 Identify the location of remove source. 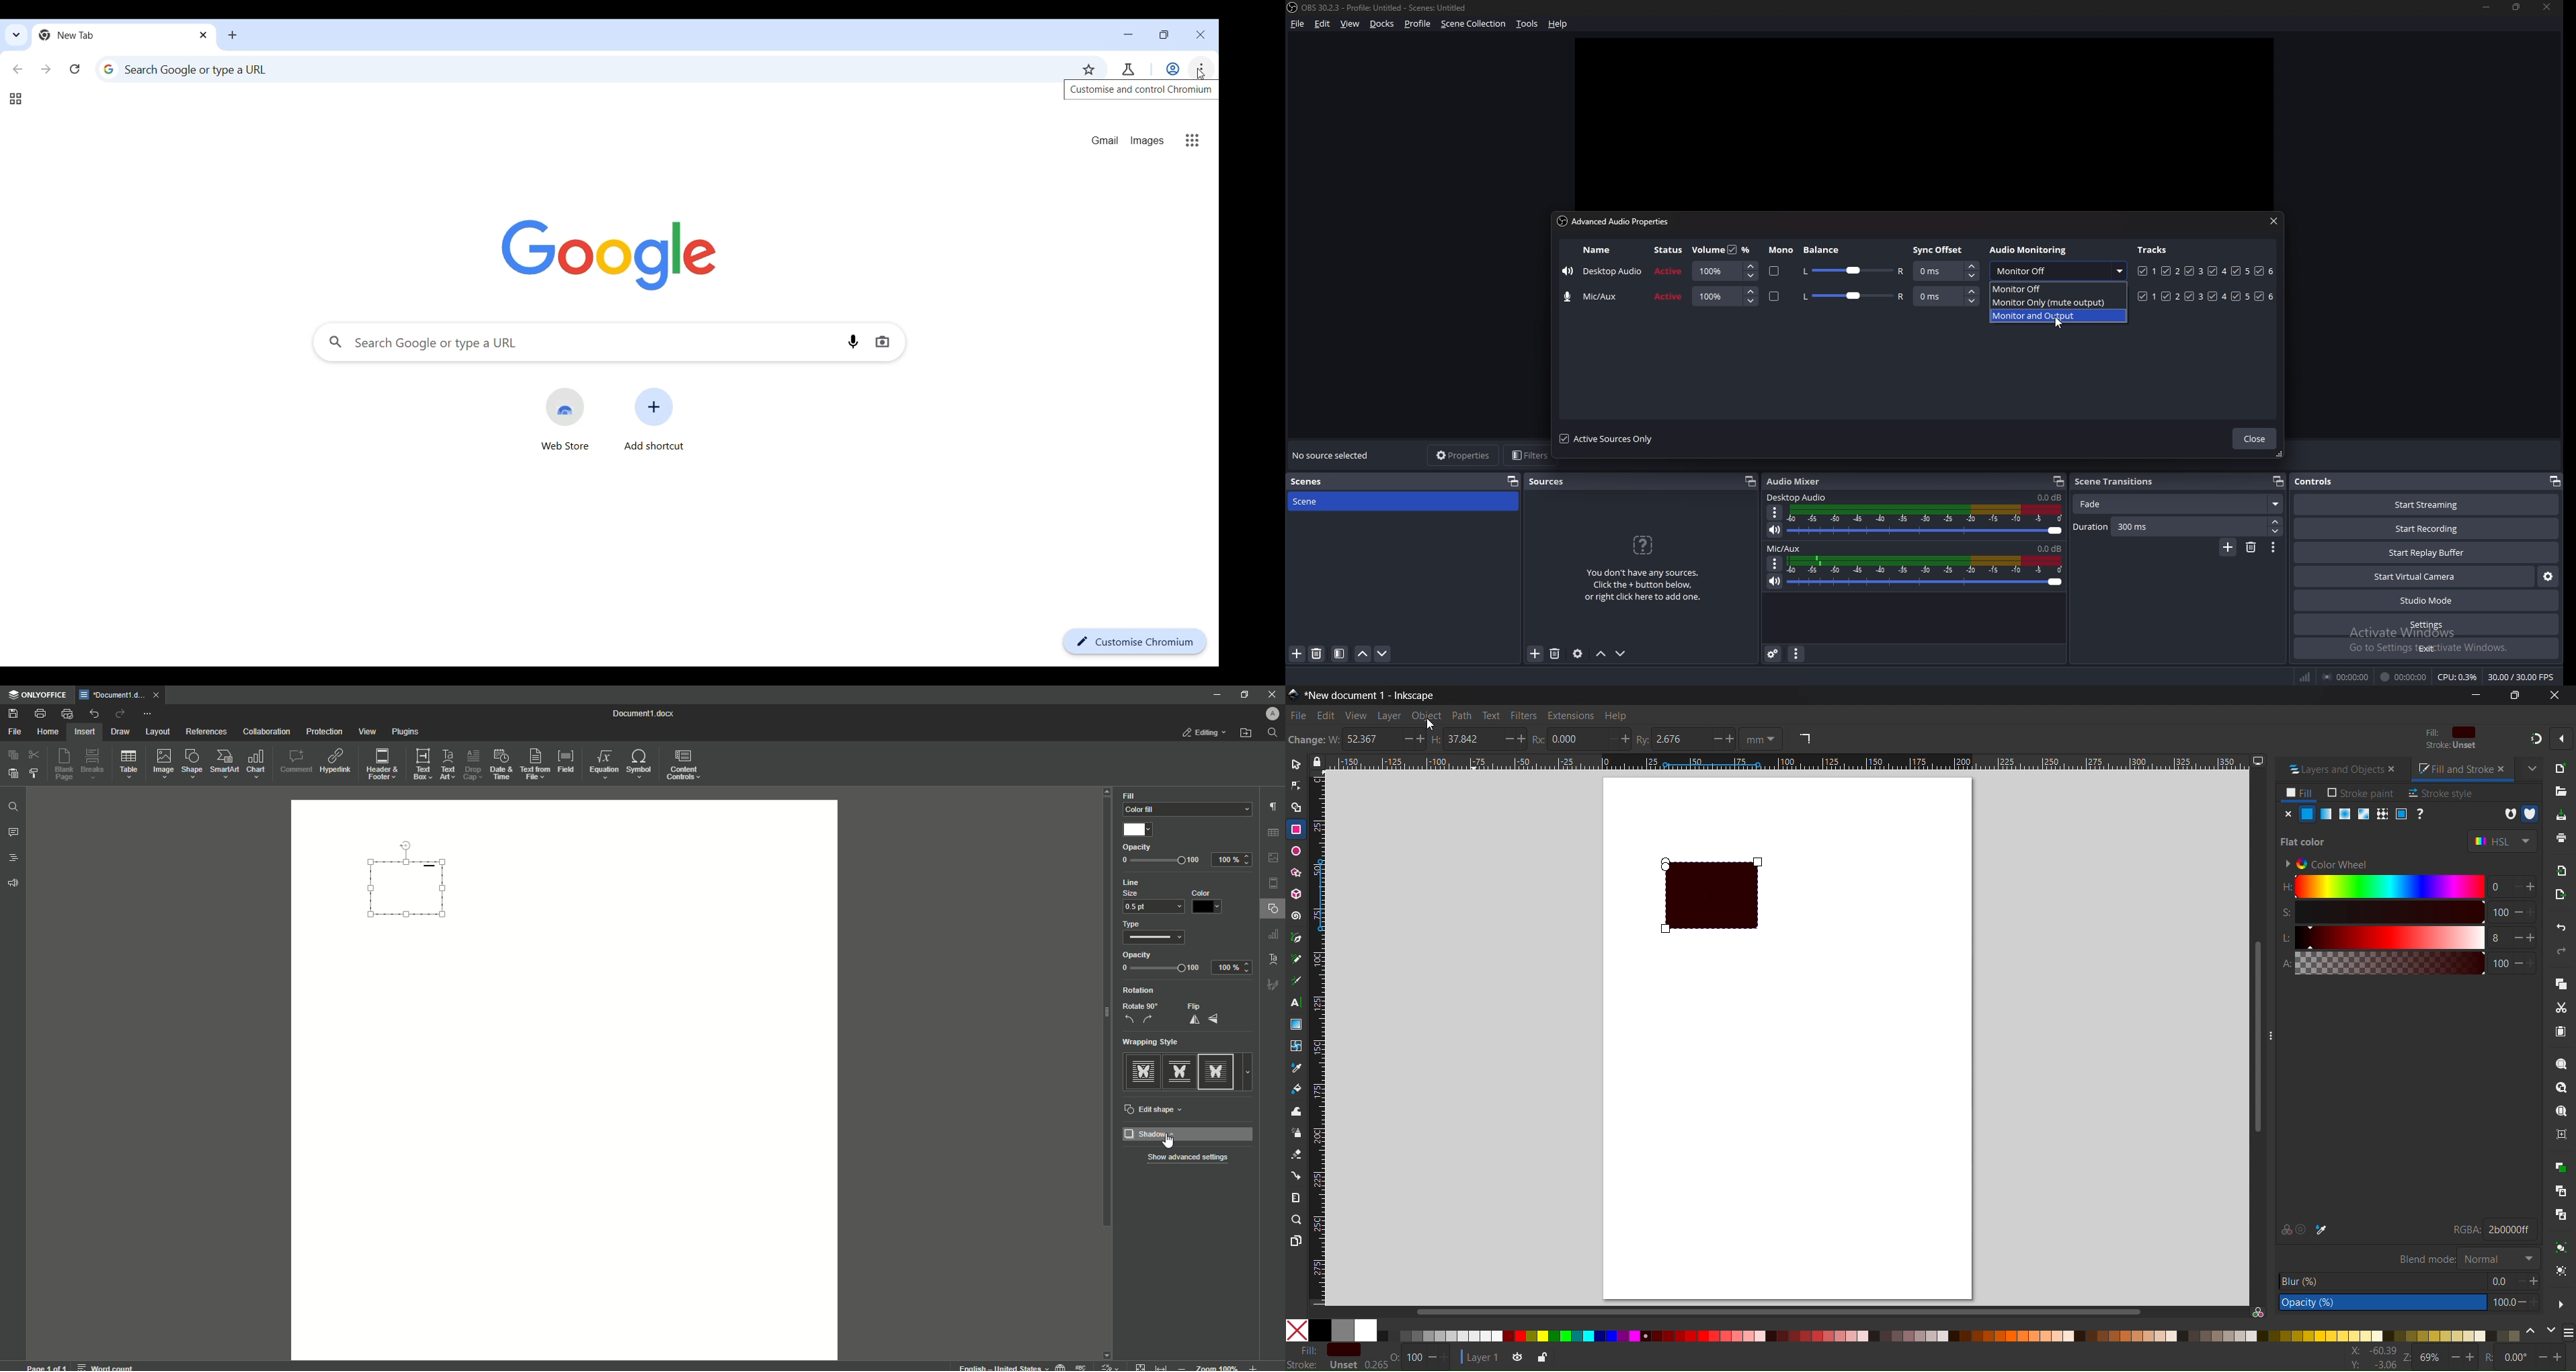
(1556, 653).